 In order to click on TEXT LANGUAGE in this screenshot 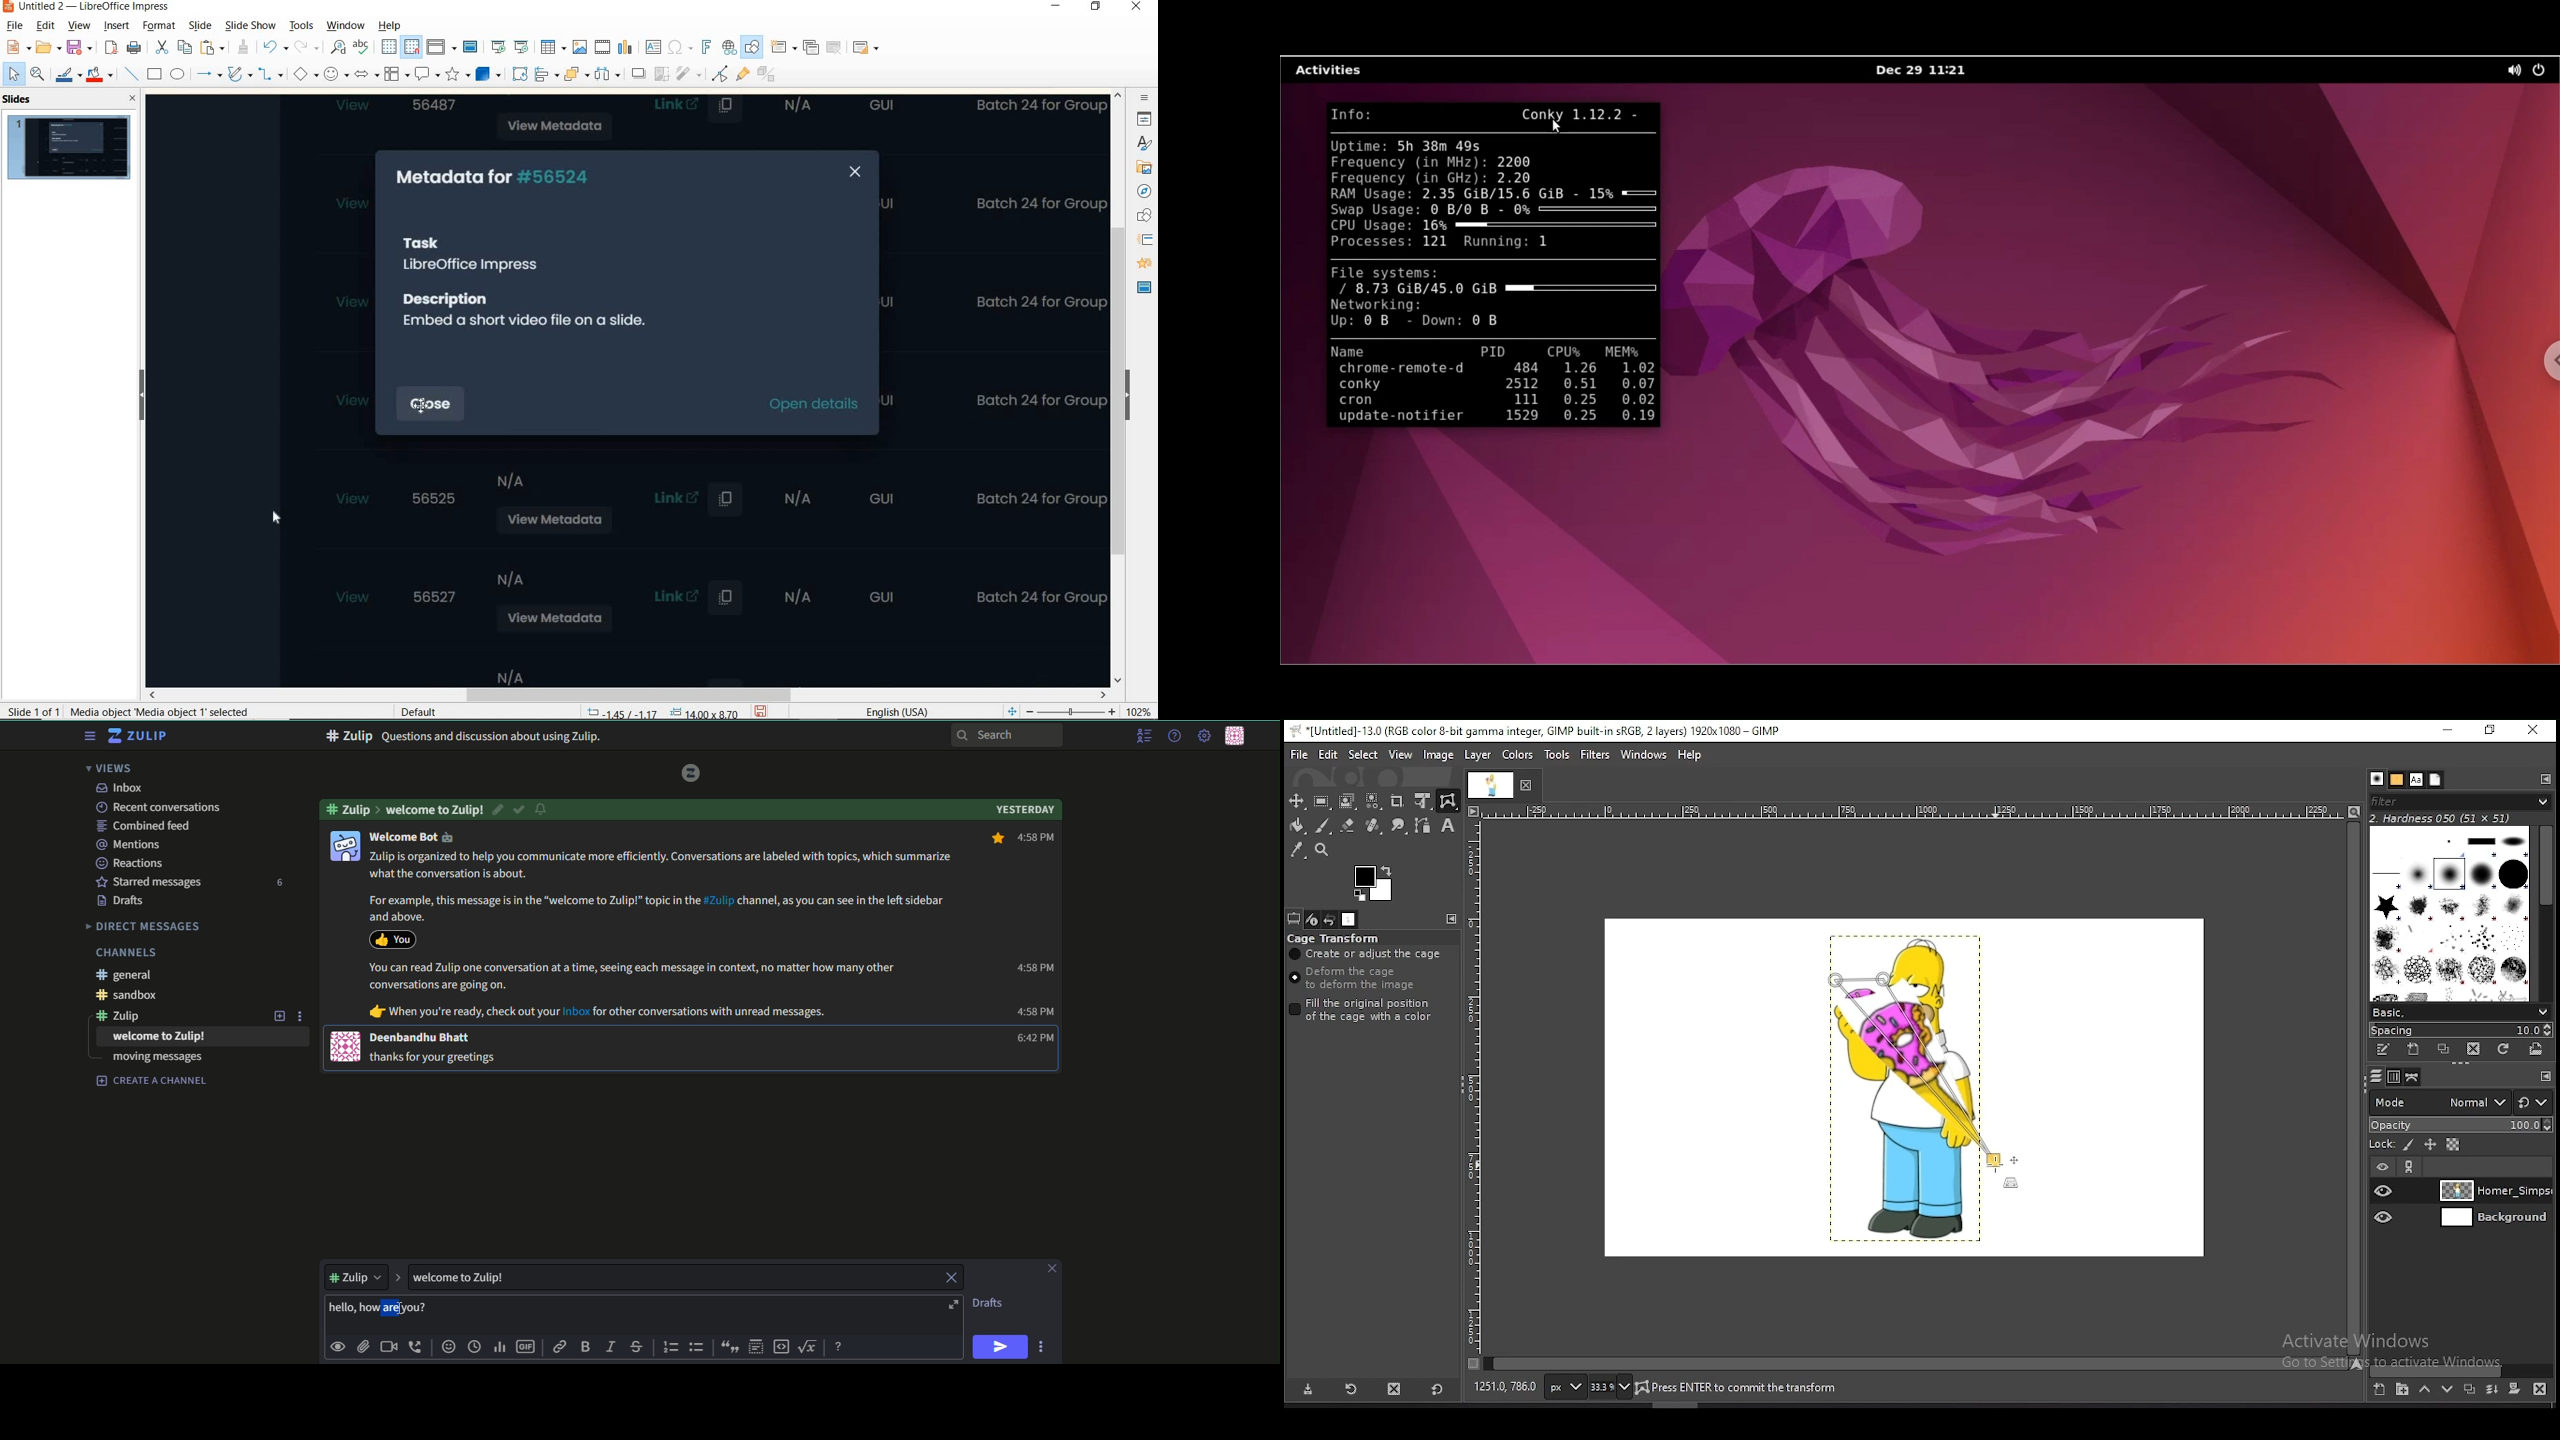, I will do `click(901, 709)`.